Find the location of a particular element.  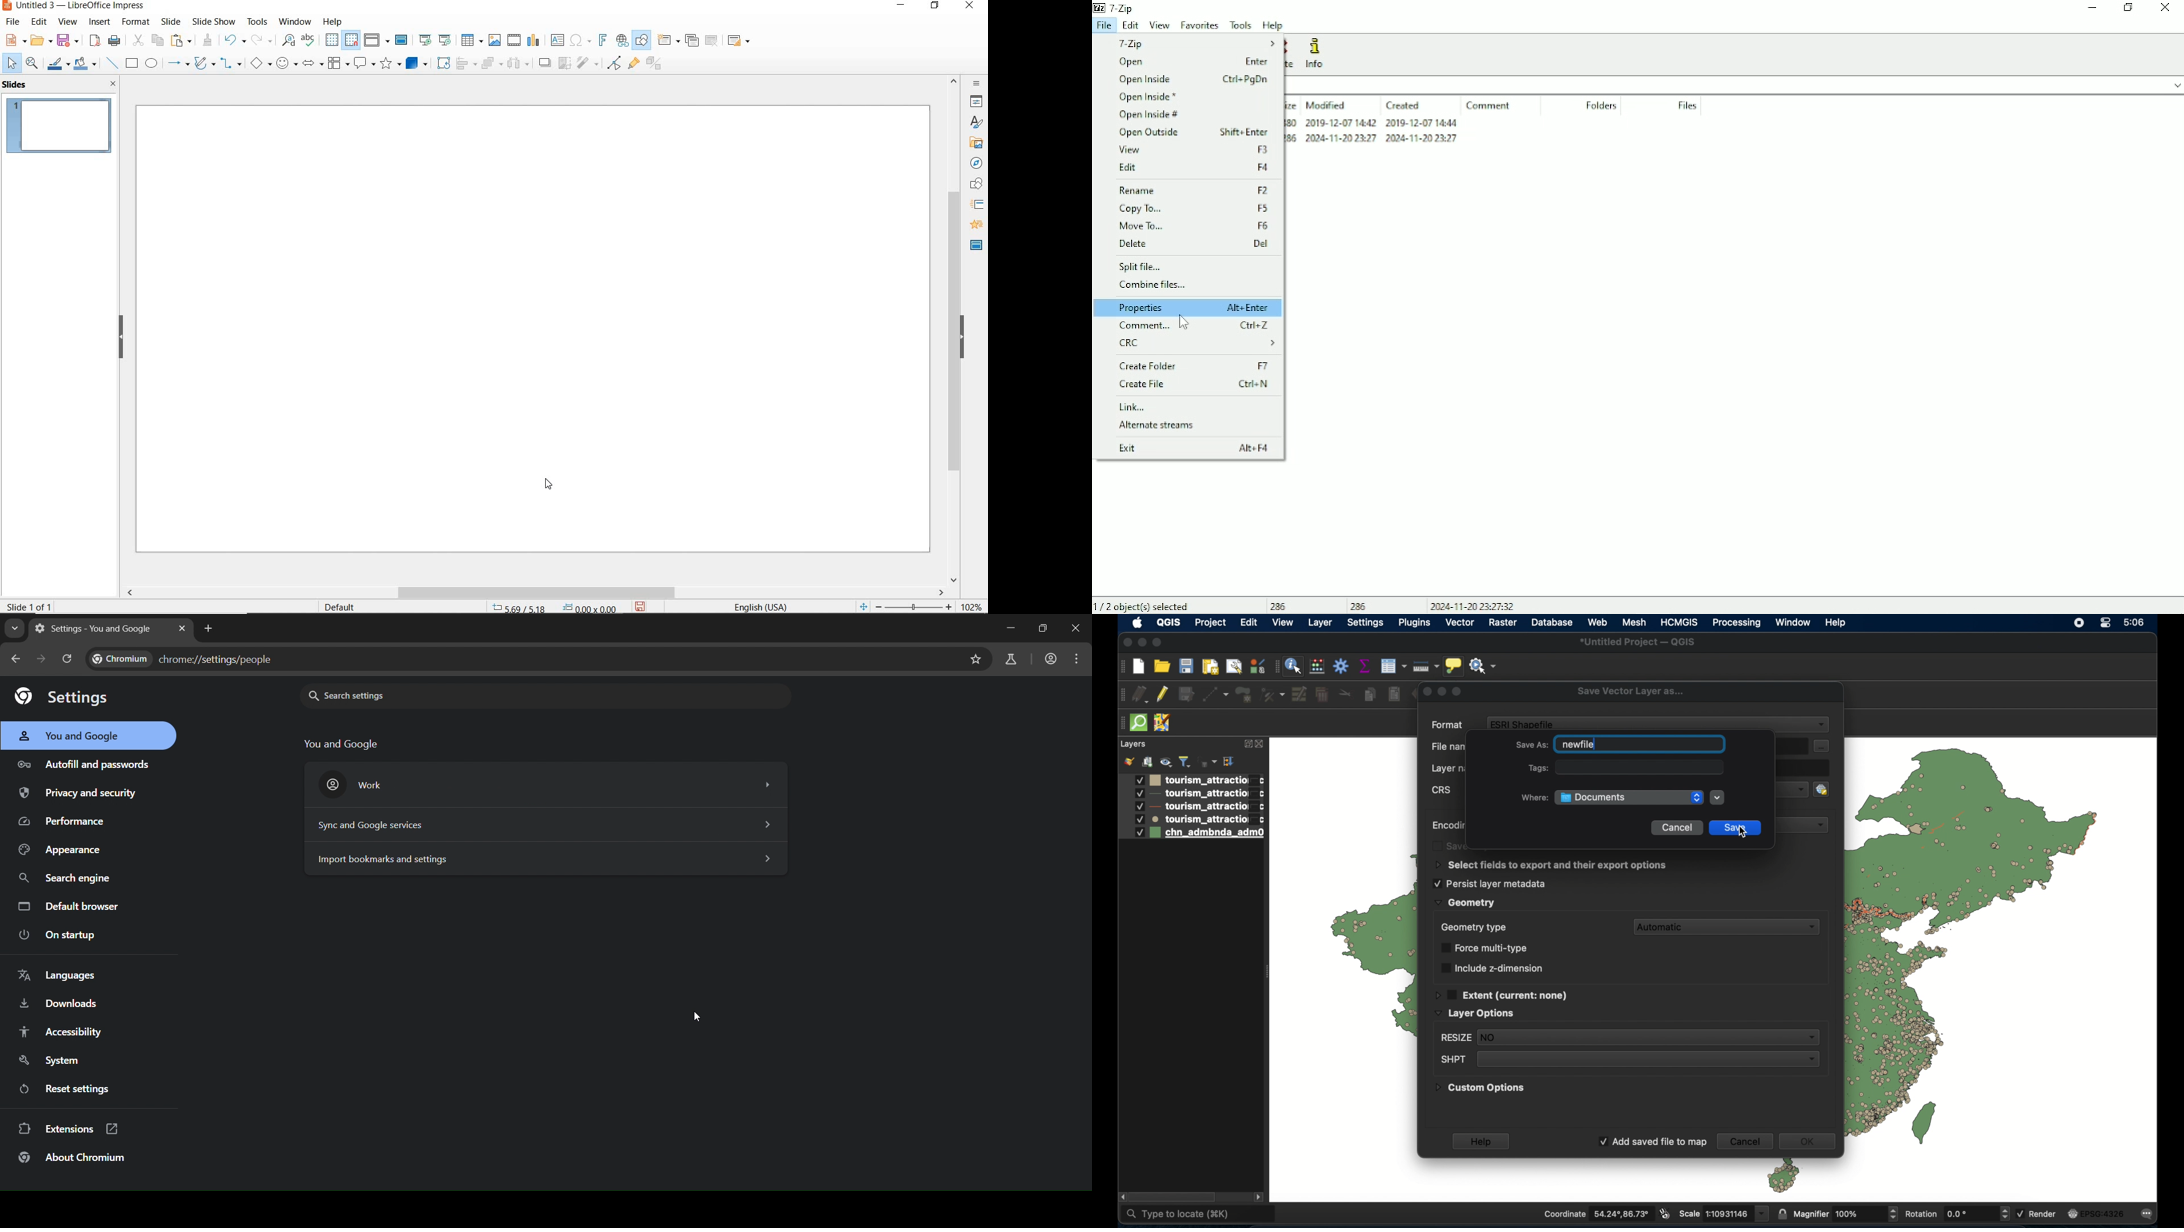

286 is located at coordinates (1280, 606).